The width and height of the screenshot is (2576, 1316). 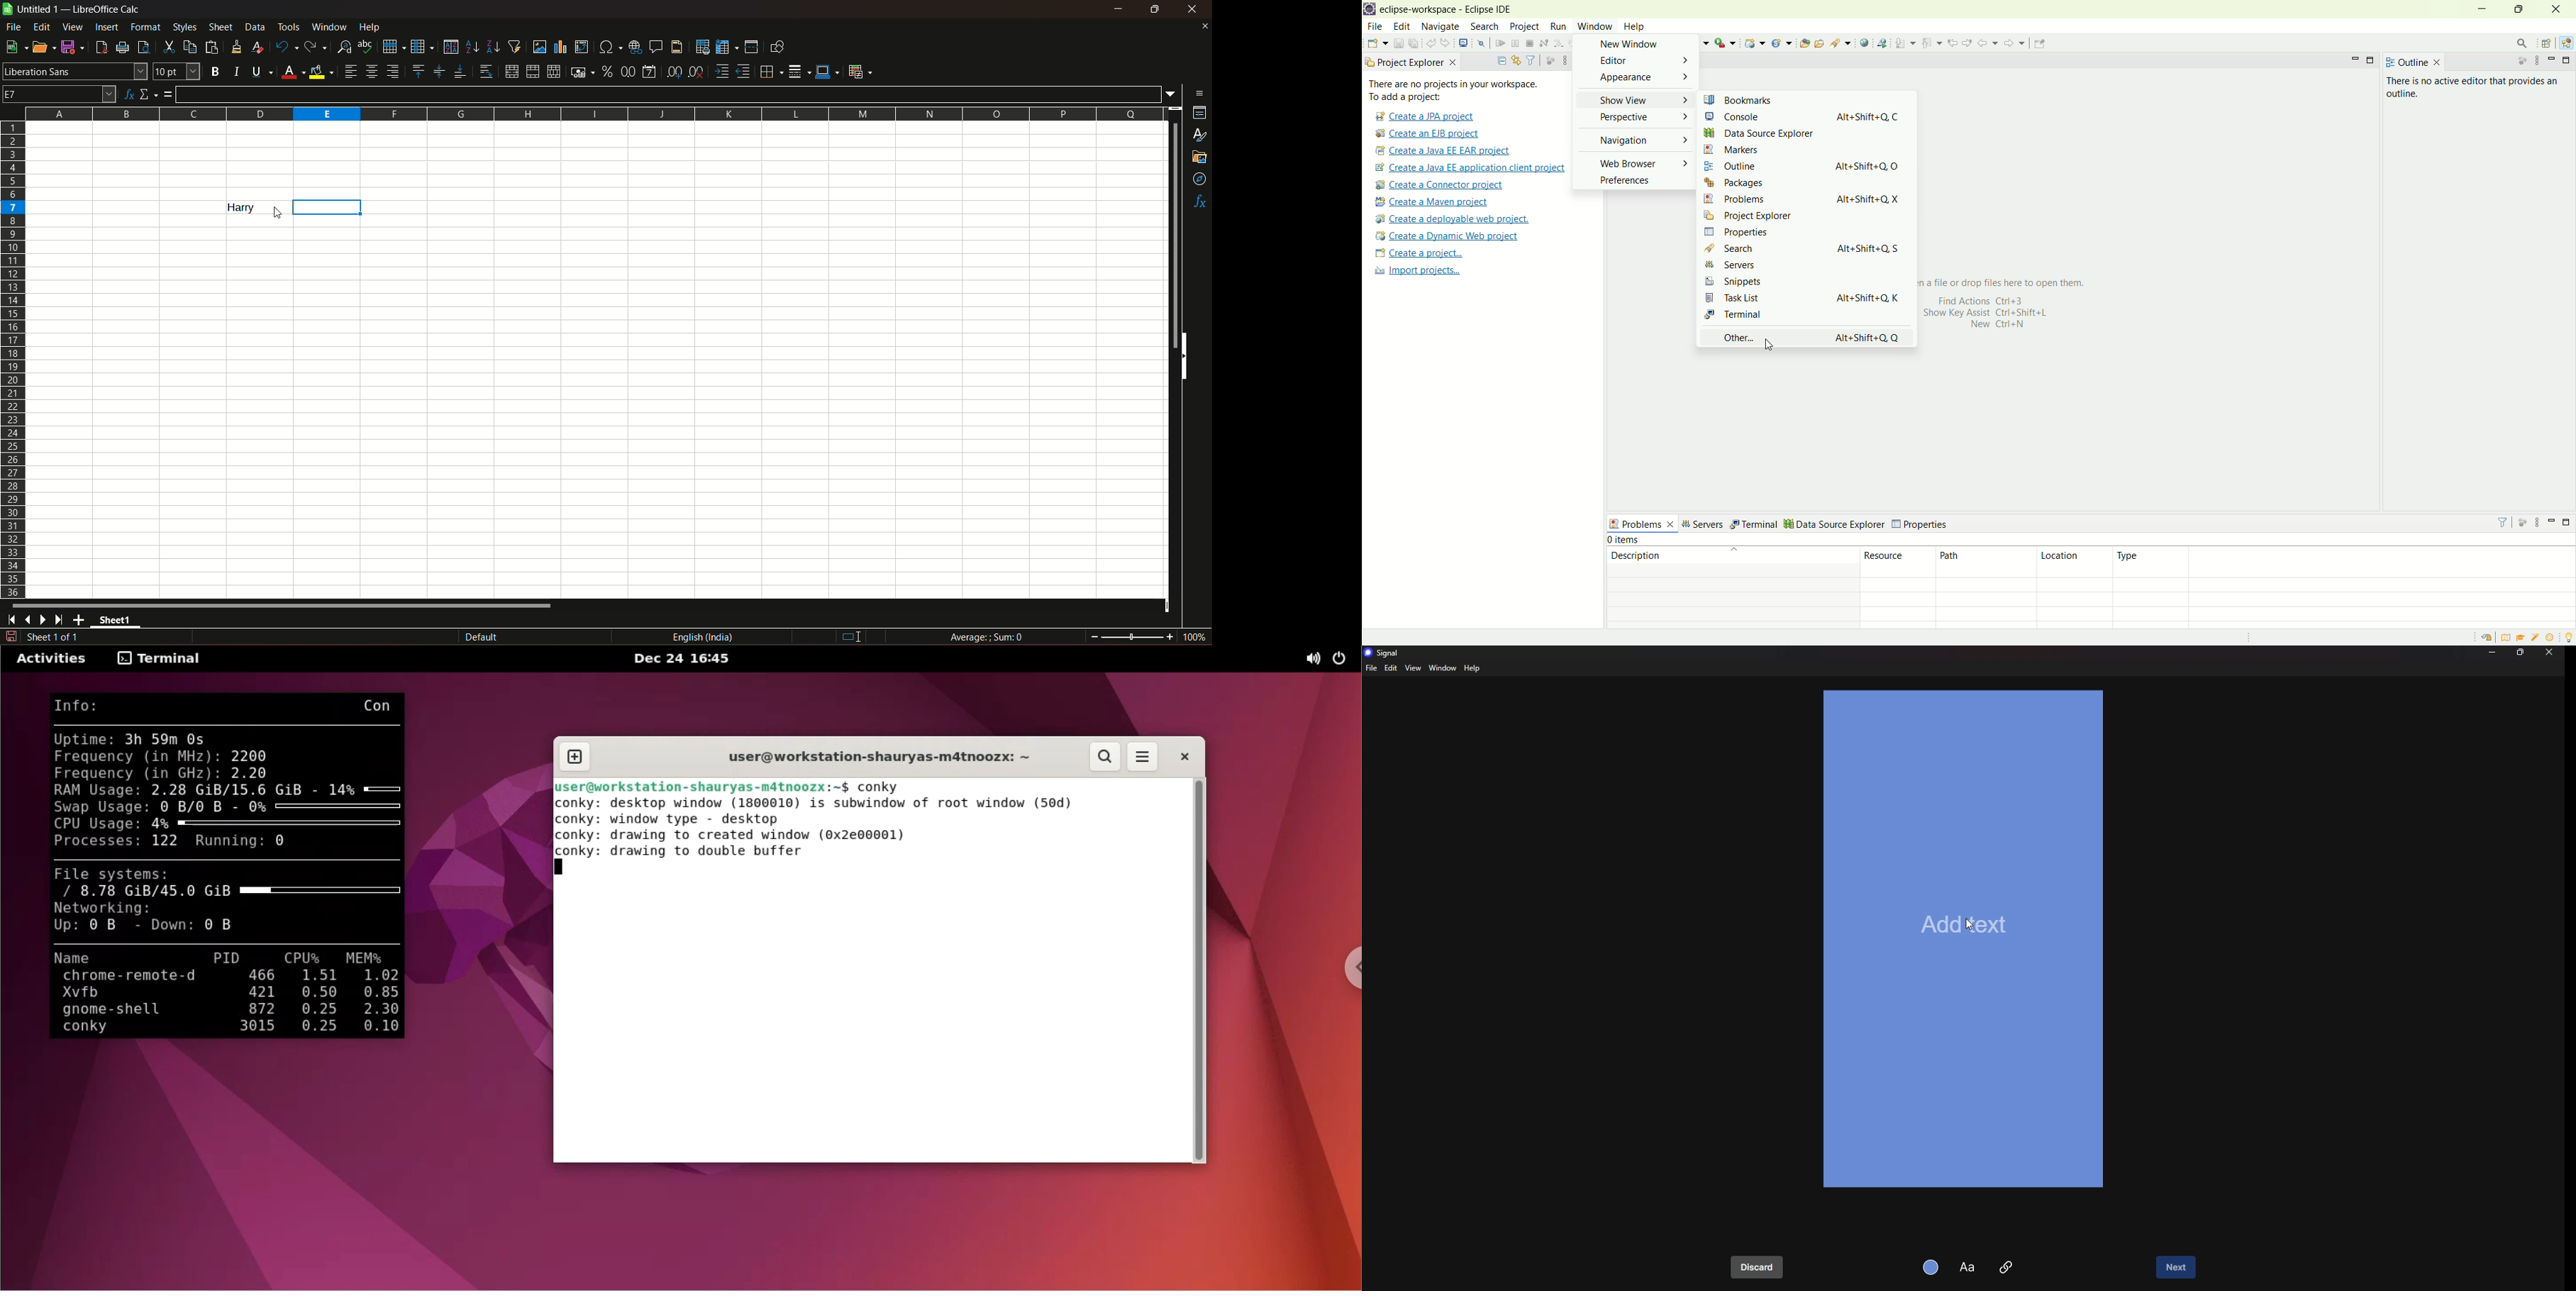 What do you see at coordinates (175, 72) in the screenshot?
I see `font size` at bounding box center [175, 72].